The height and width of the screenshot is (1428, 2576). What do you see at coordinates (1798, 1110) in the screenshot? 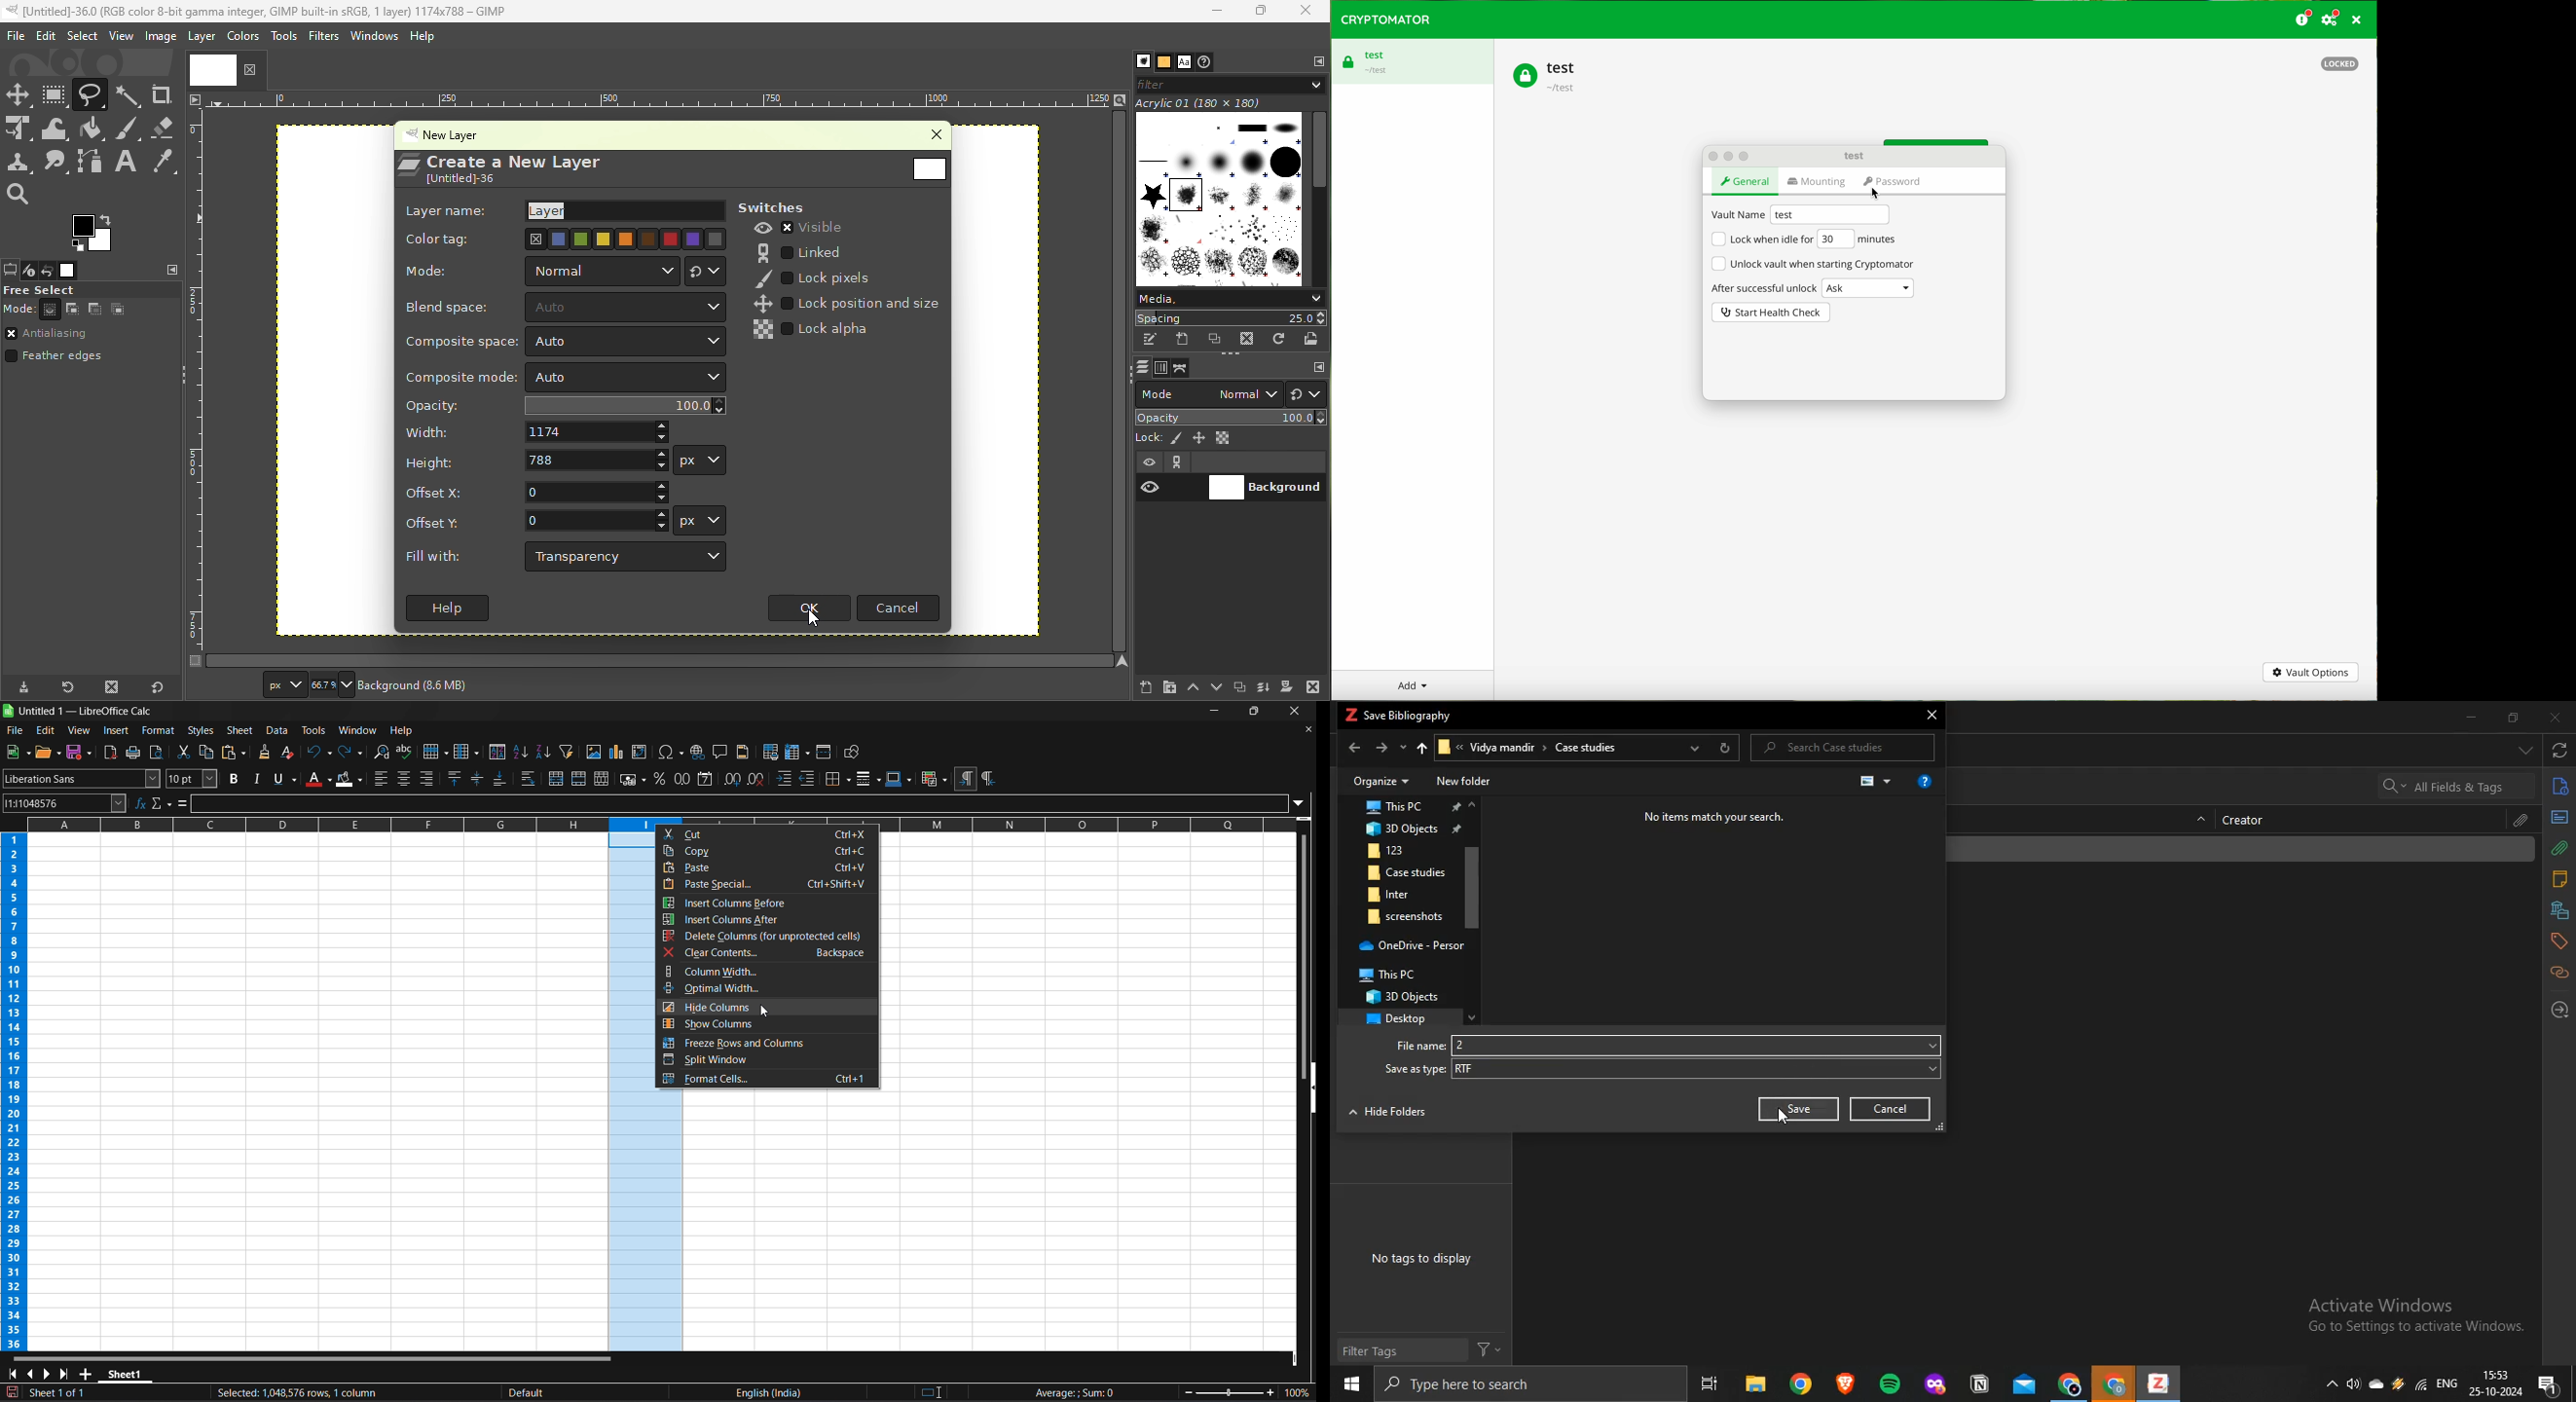
I see `Save` at bounding box center [1798, 1110].